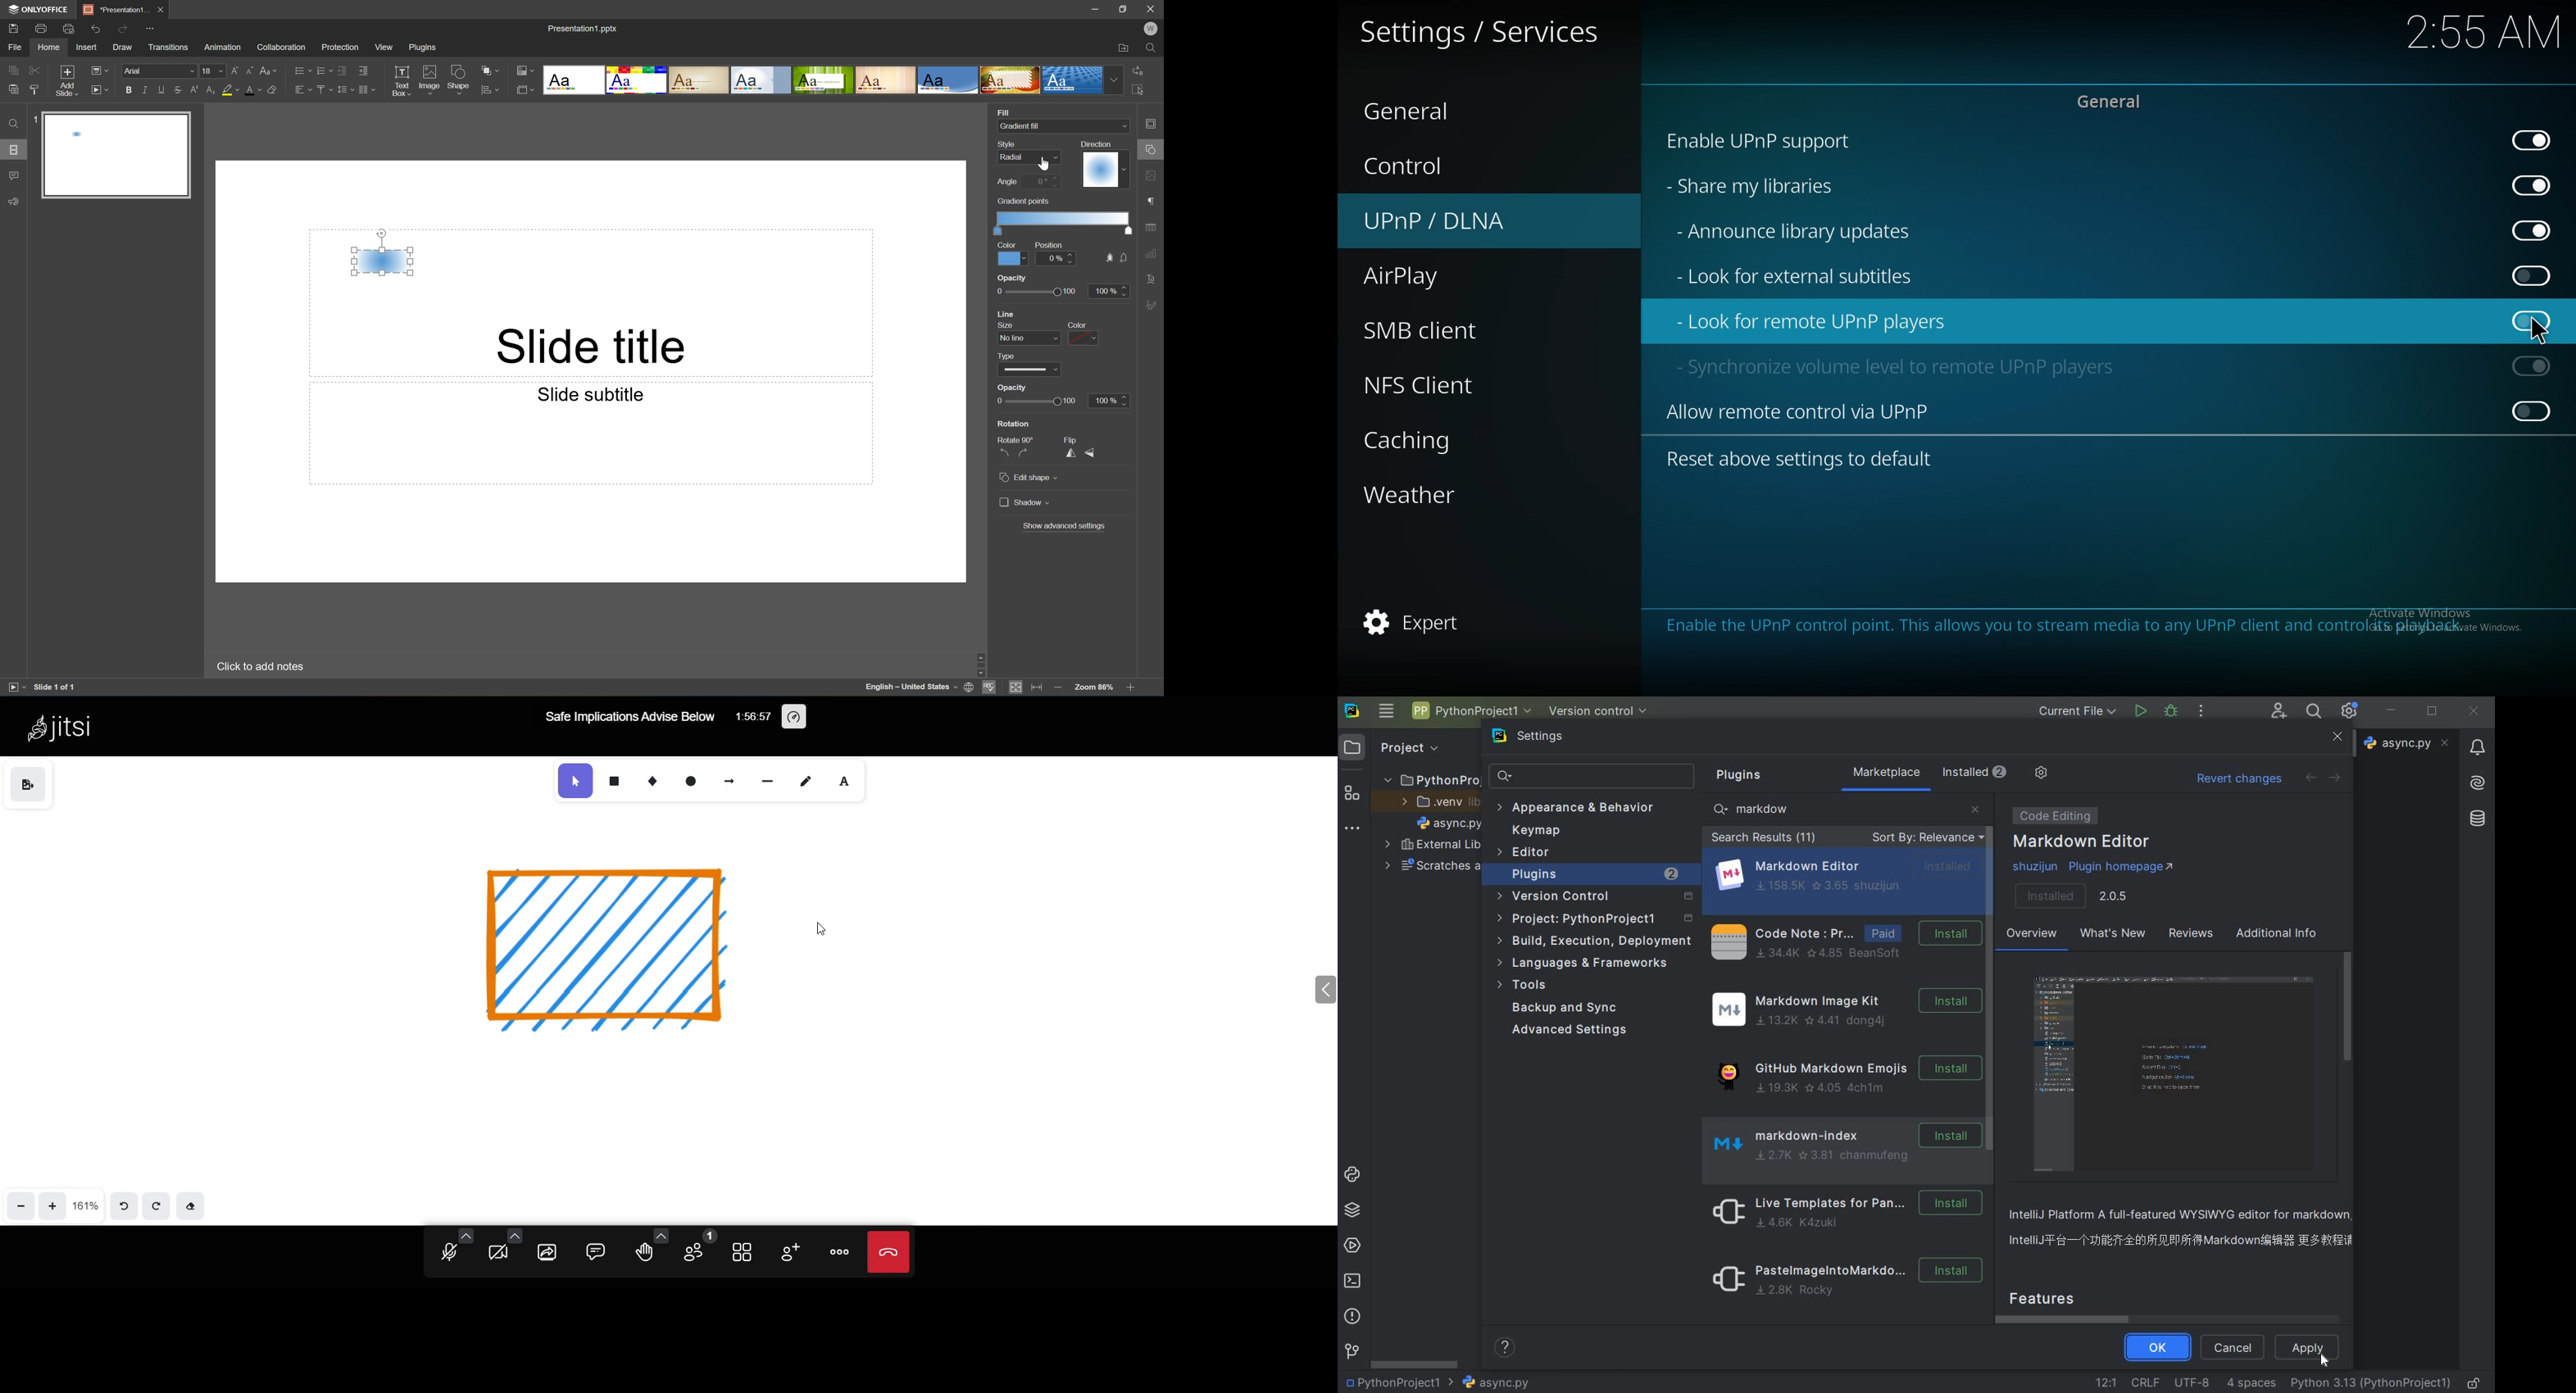 The width and height of the screenshot is (2576, 1400). What do you see at coordinates (17, 1208) in the screenshot?
I see `zoom out` at bounding box center [17, 1208].